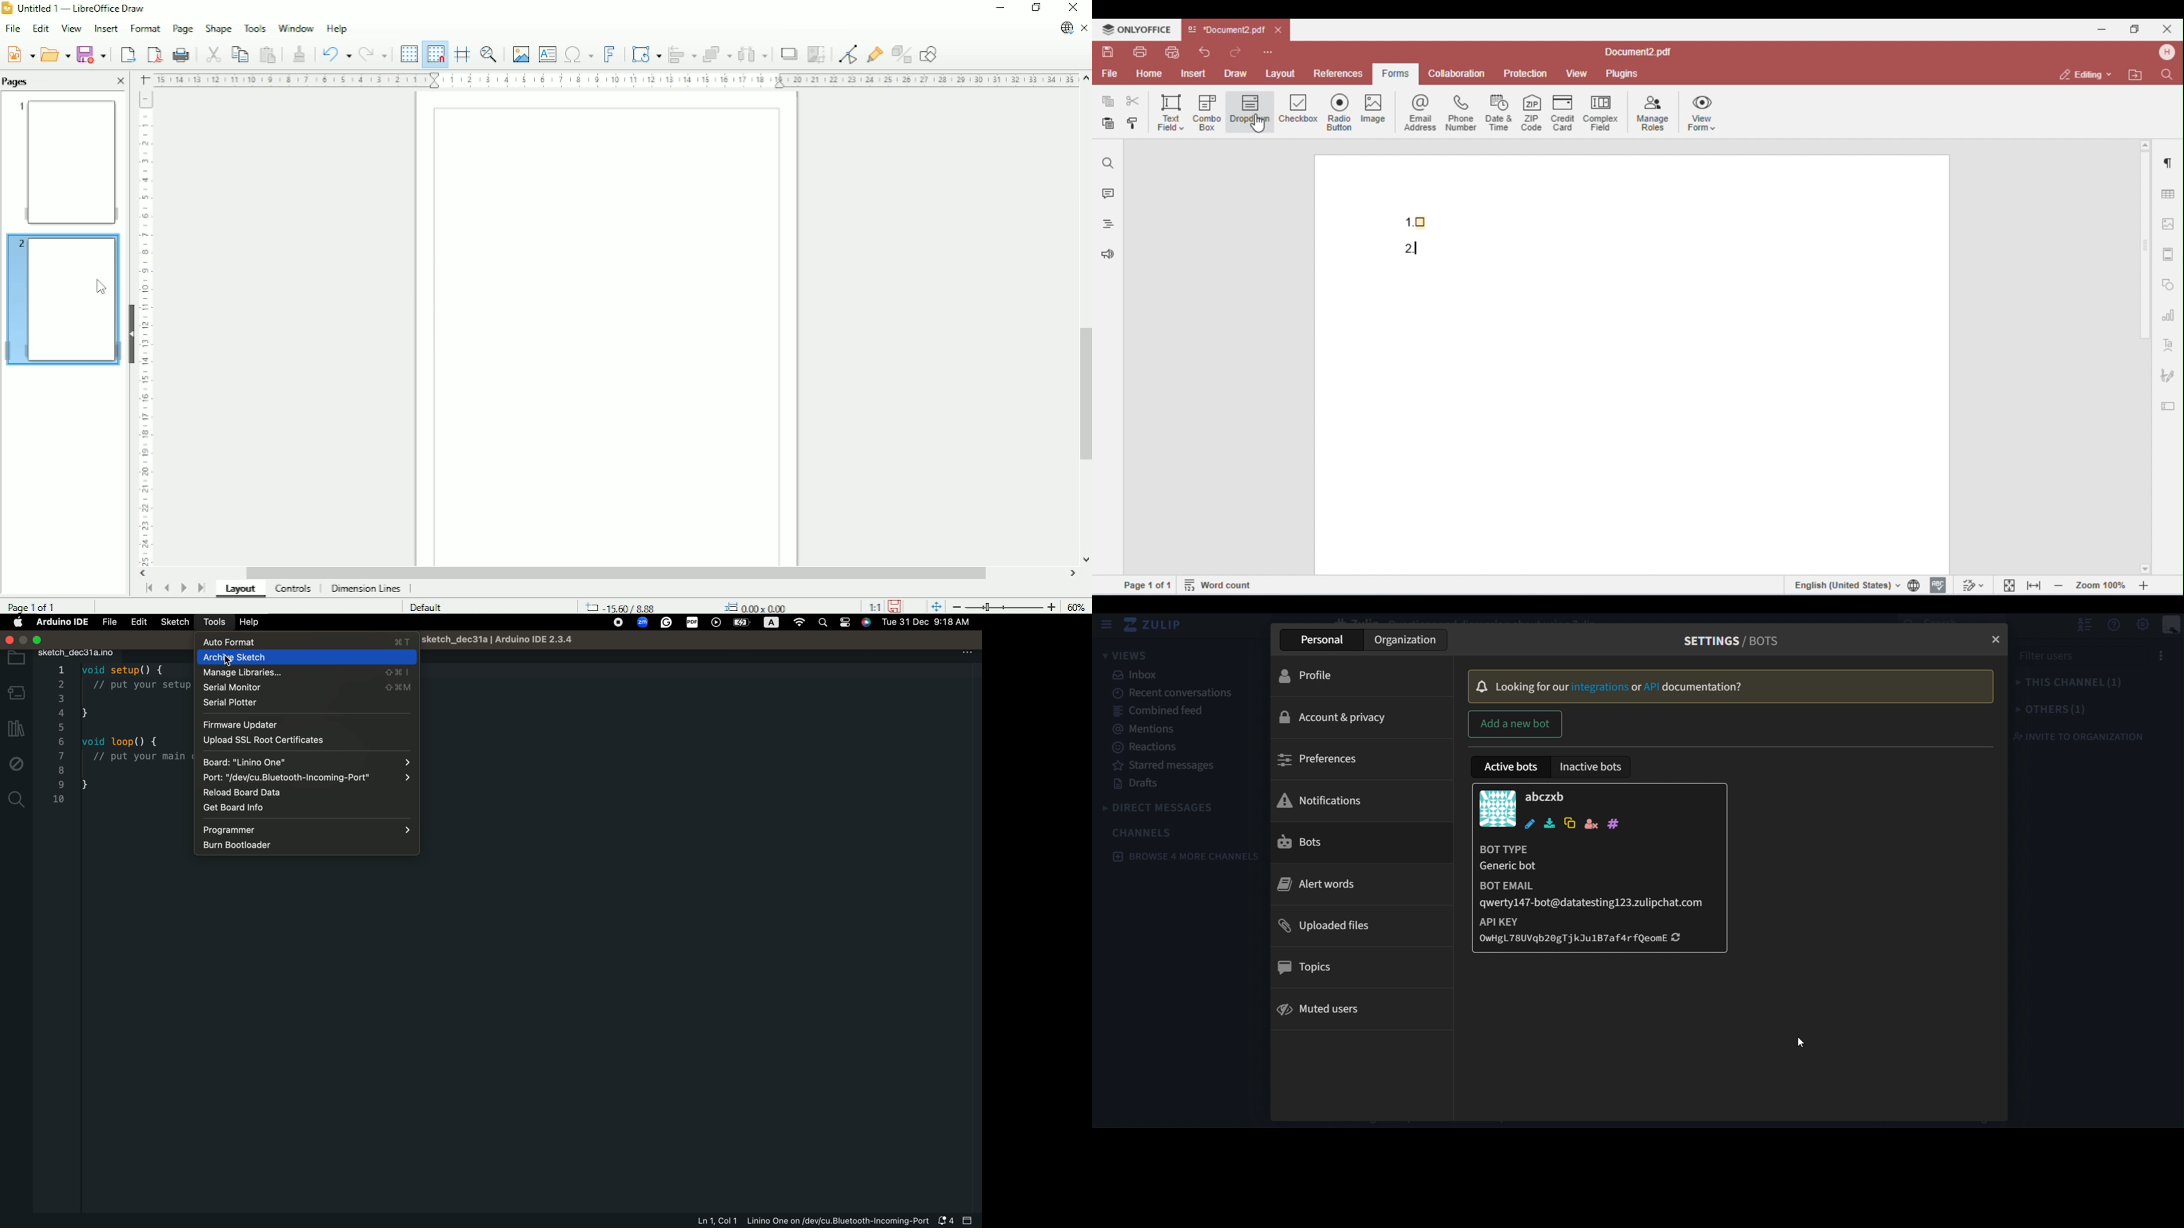 Image resolution: width=2184 pixels, height=1232 pixels. What do you see at coordinates (148, 588) in the screenshot?
I see `Scroll to first page` at bounding box center [148, 588].